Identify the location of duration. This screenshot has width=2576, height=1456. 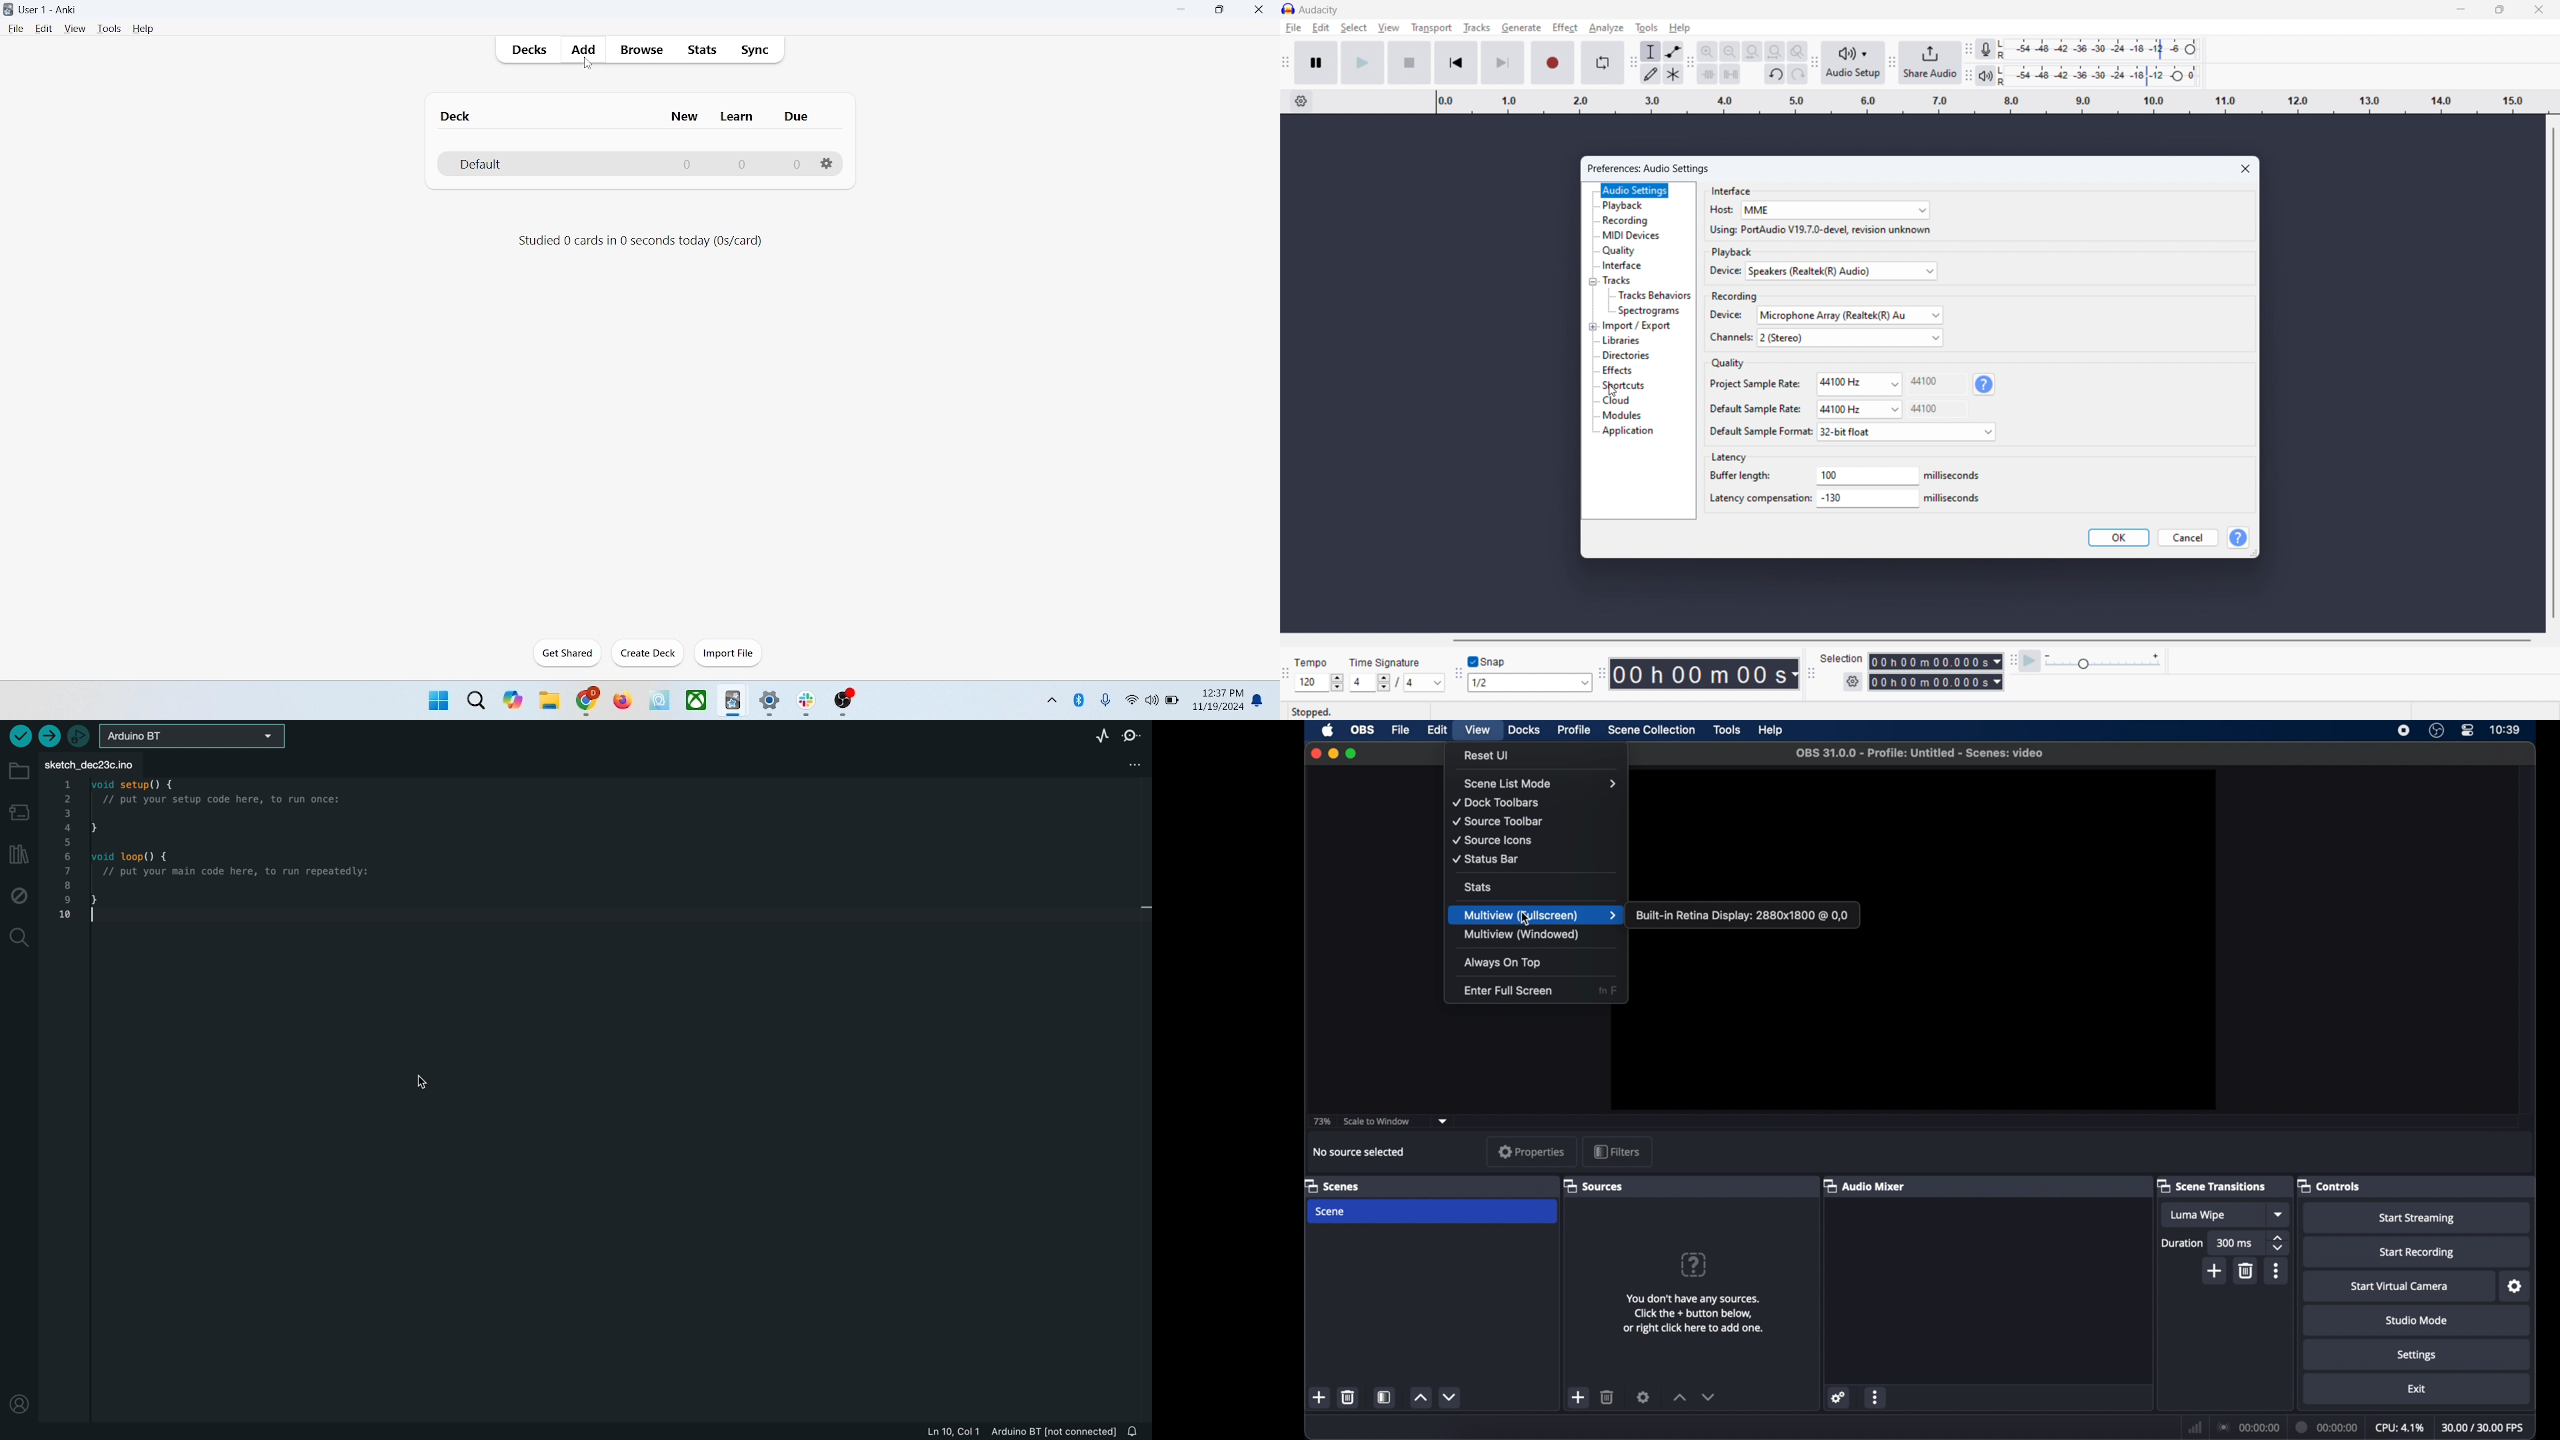
(2181, 1243).